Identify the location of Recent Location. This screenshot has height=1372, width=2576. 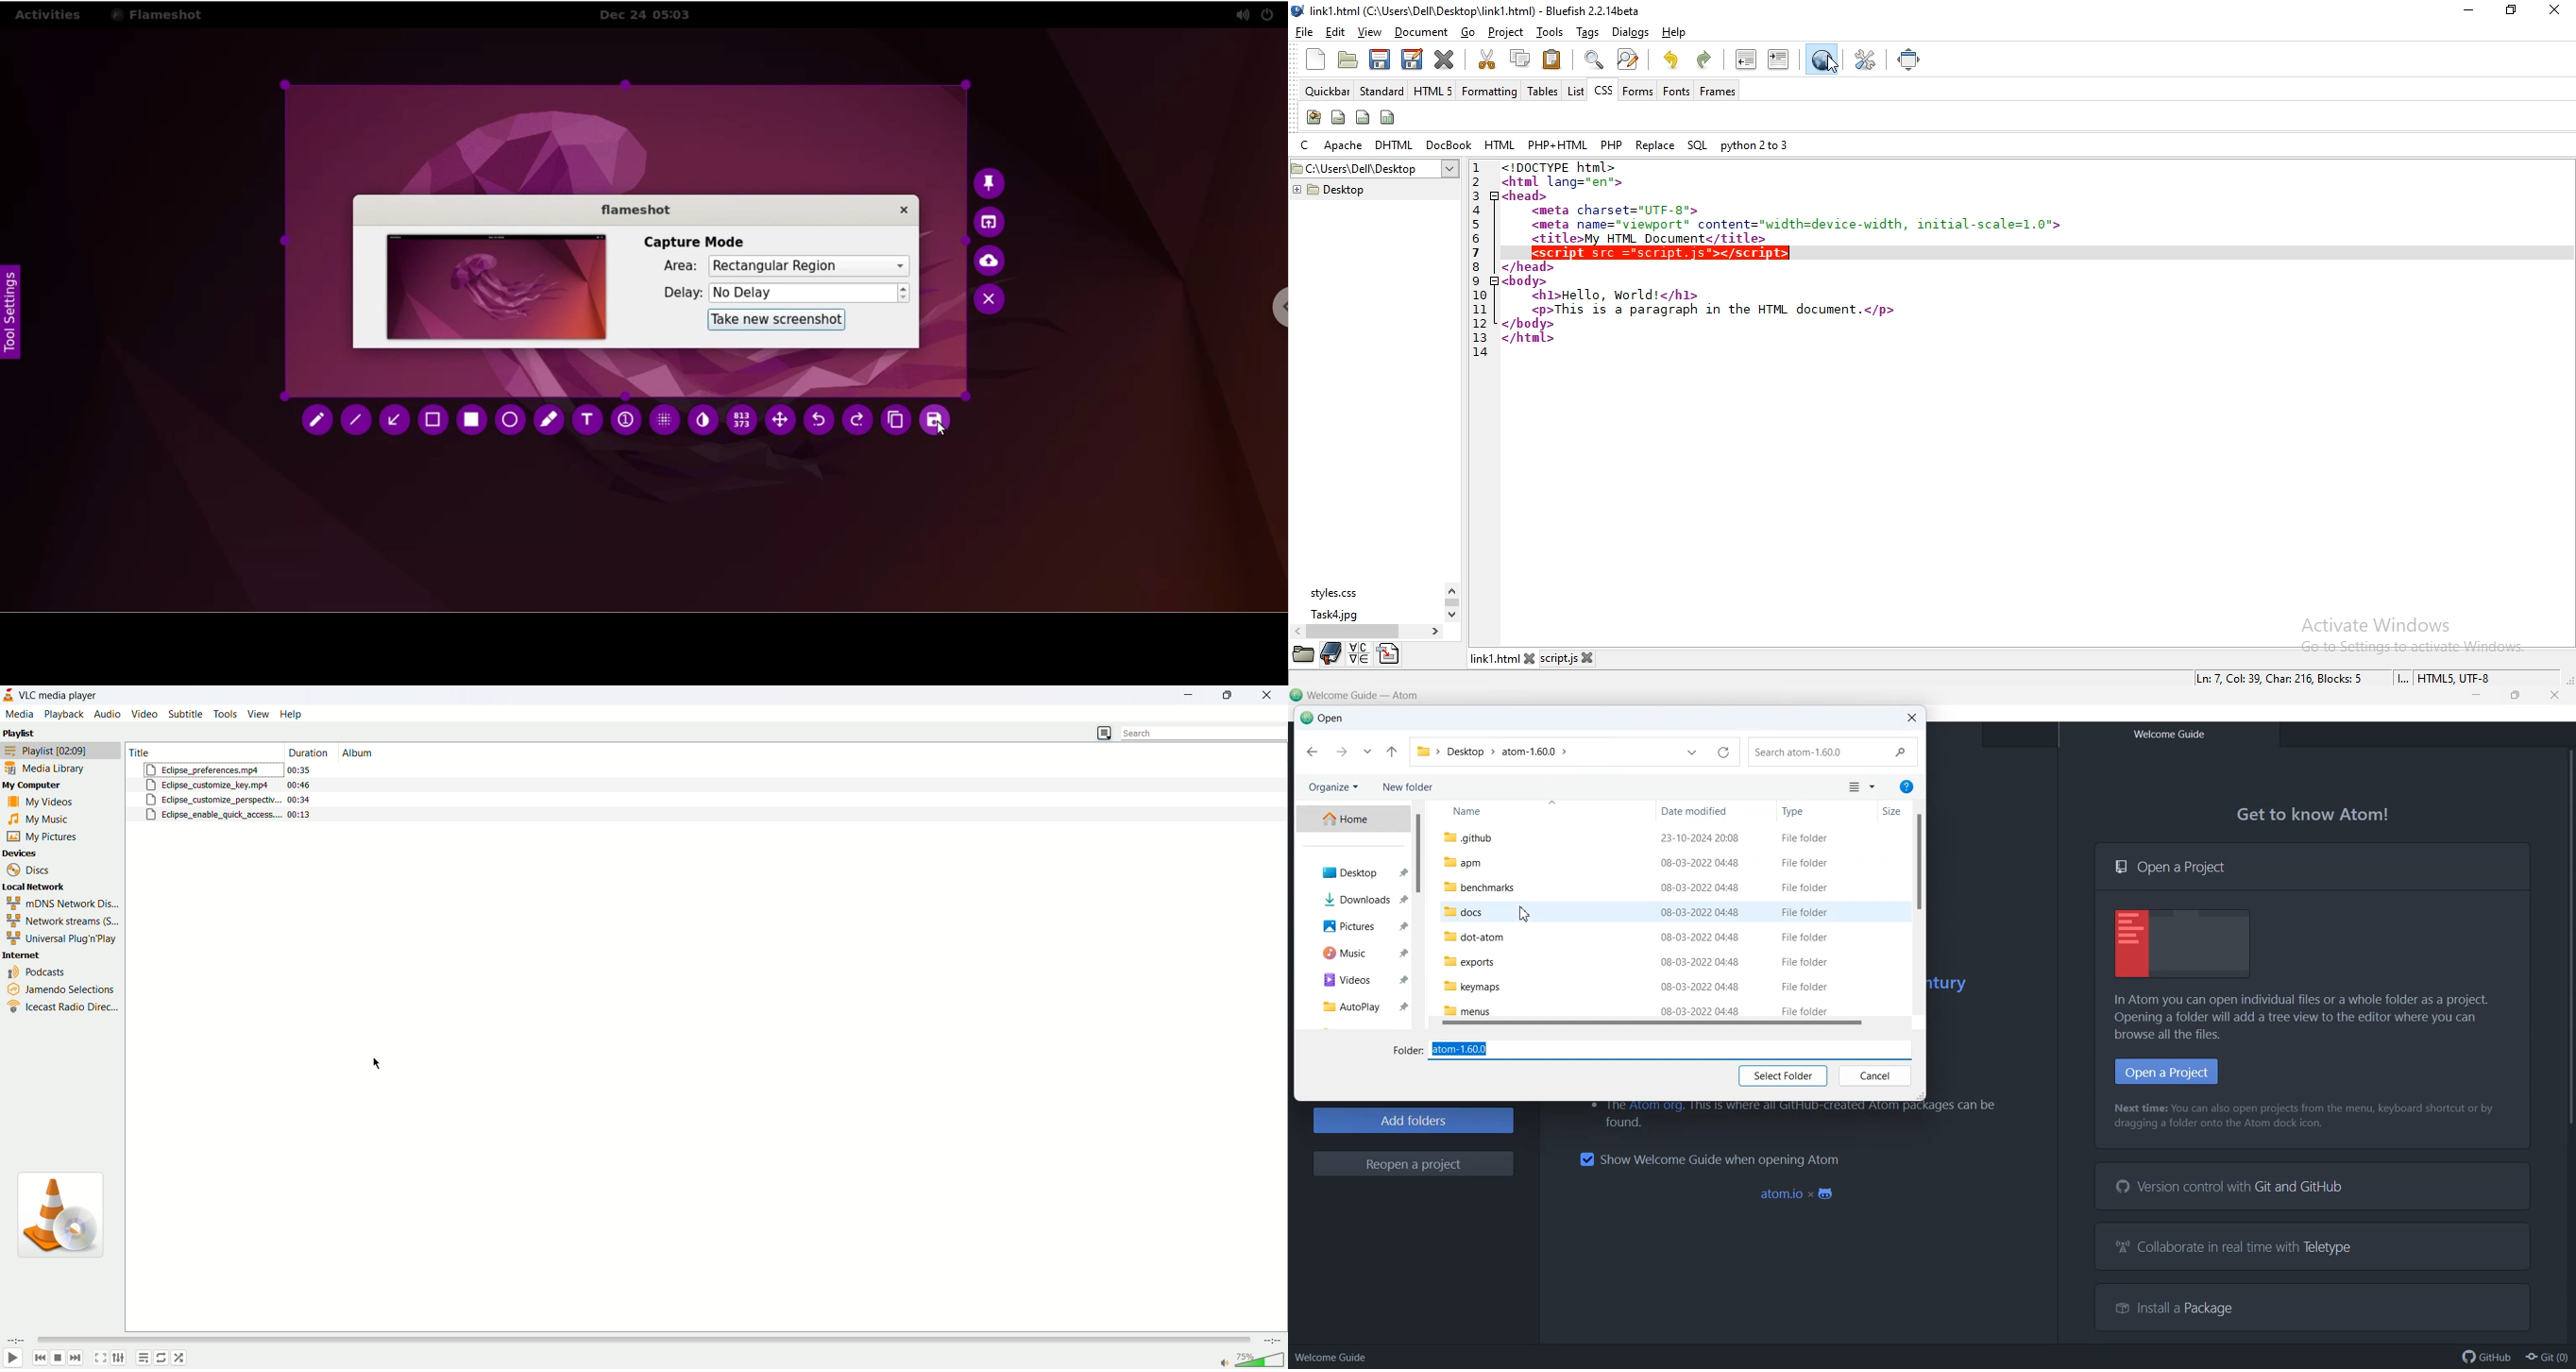
(1367, 753).